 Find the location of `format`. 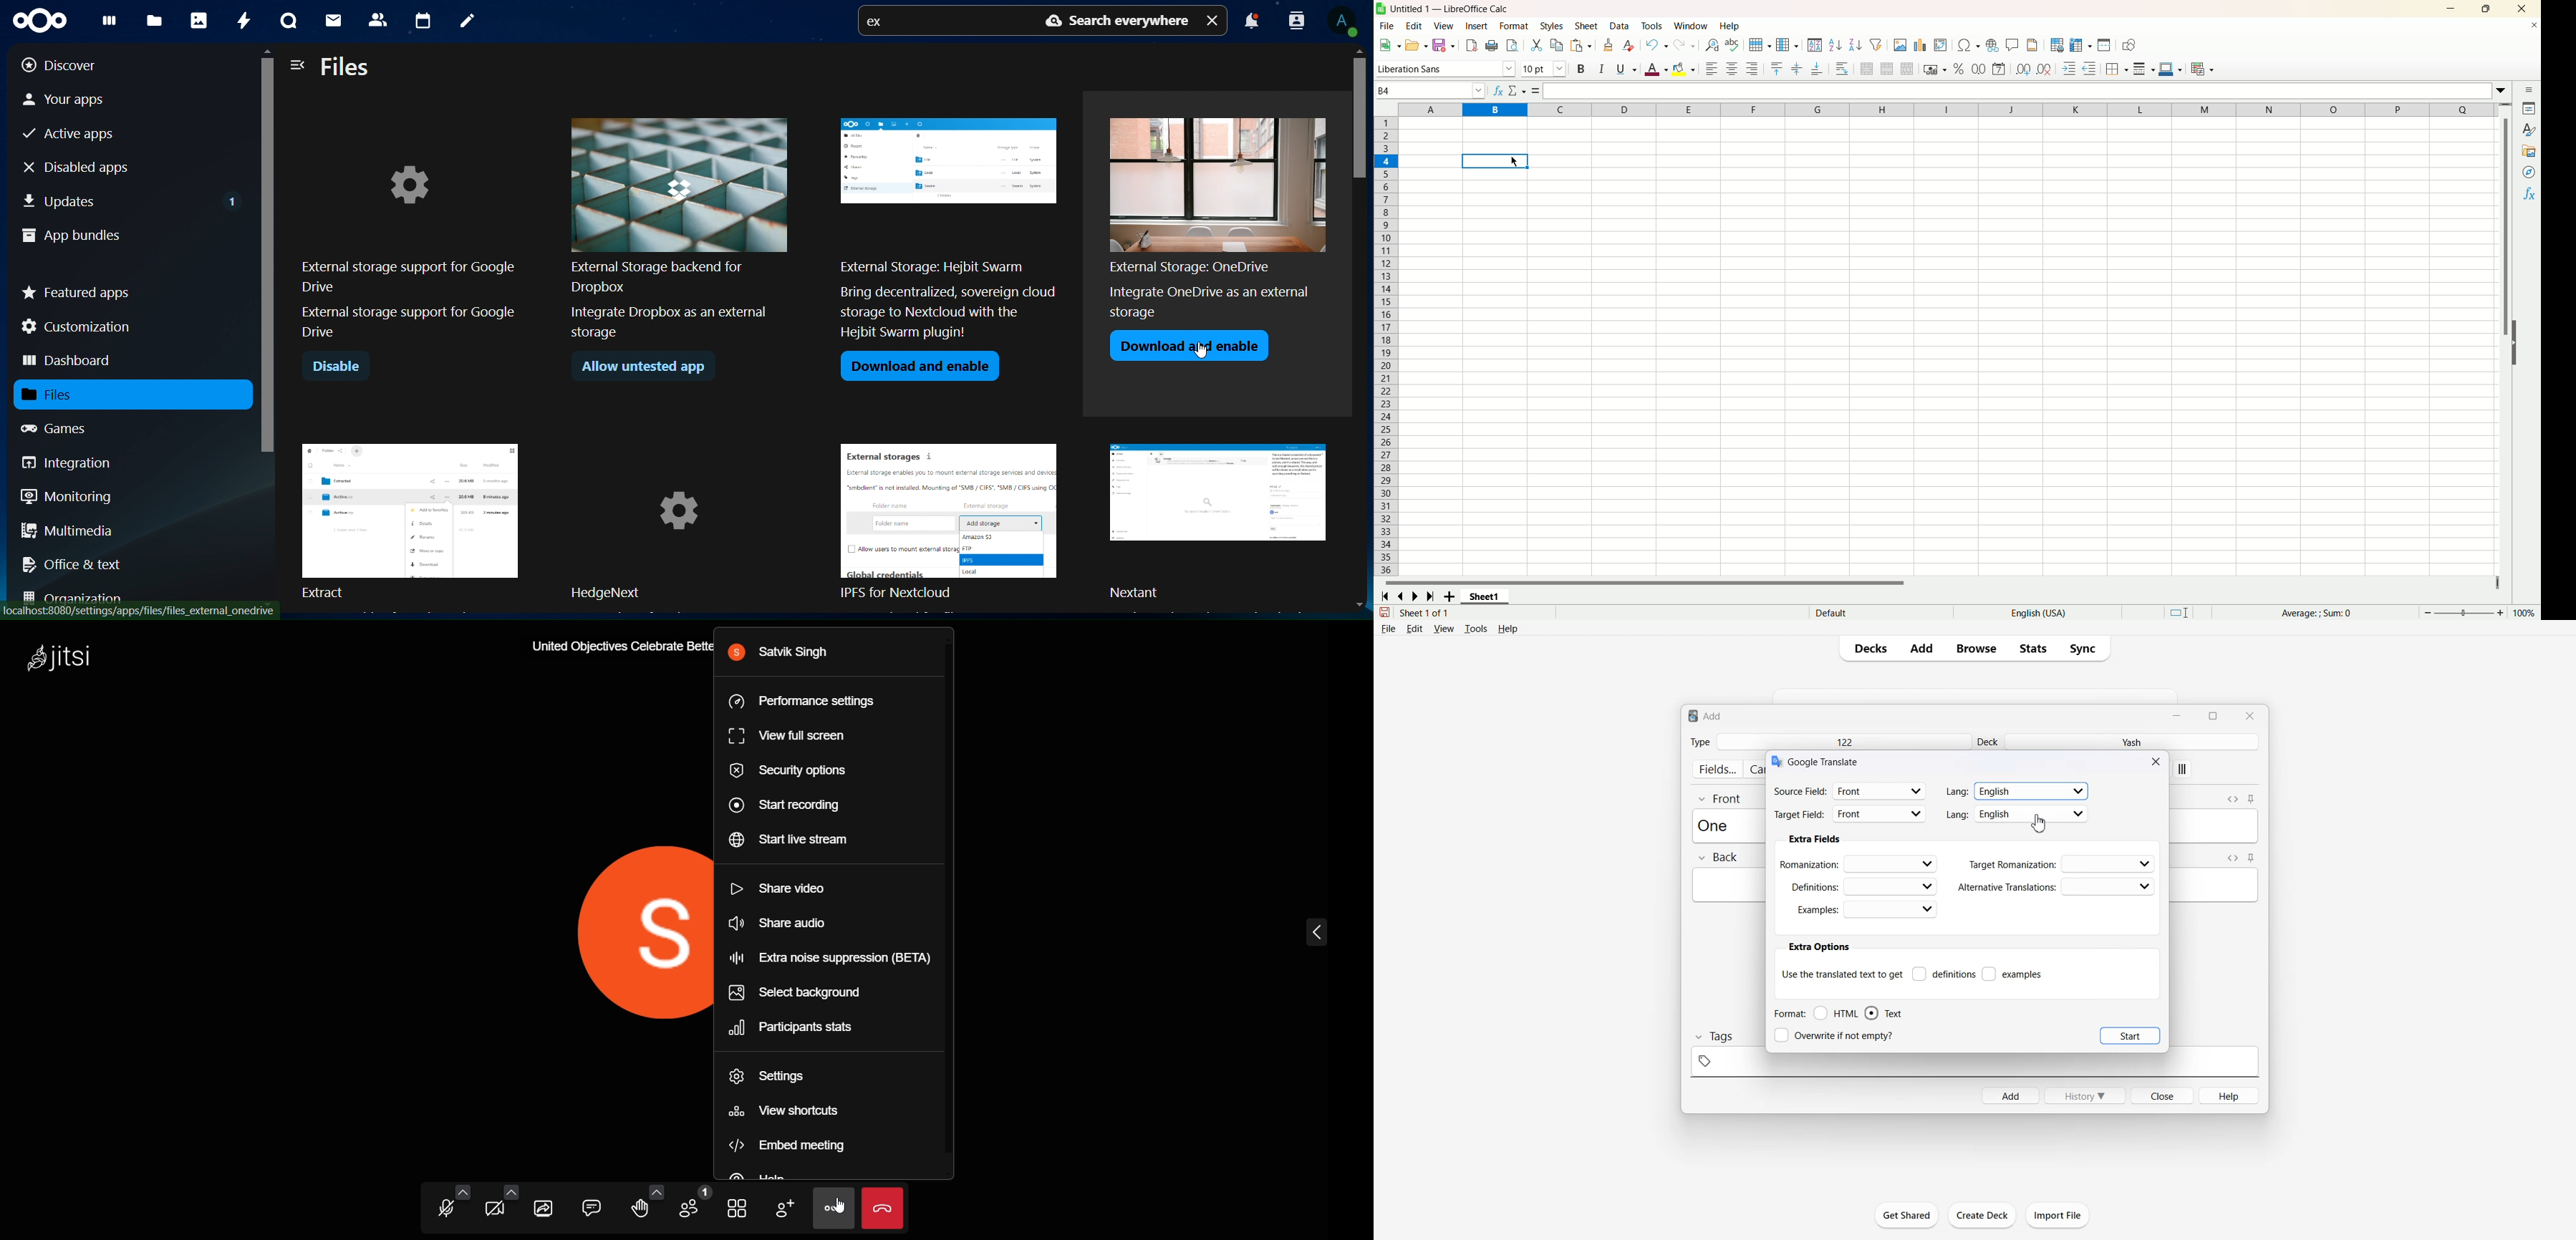

format is located at coordinates (1513, 26).